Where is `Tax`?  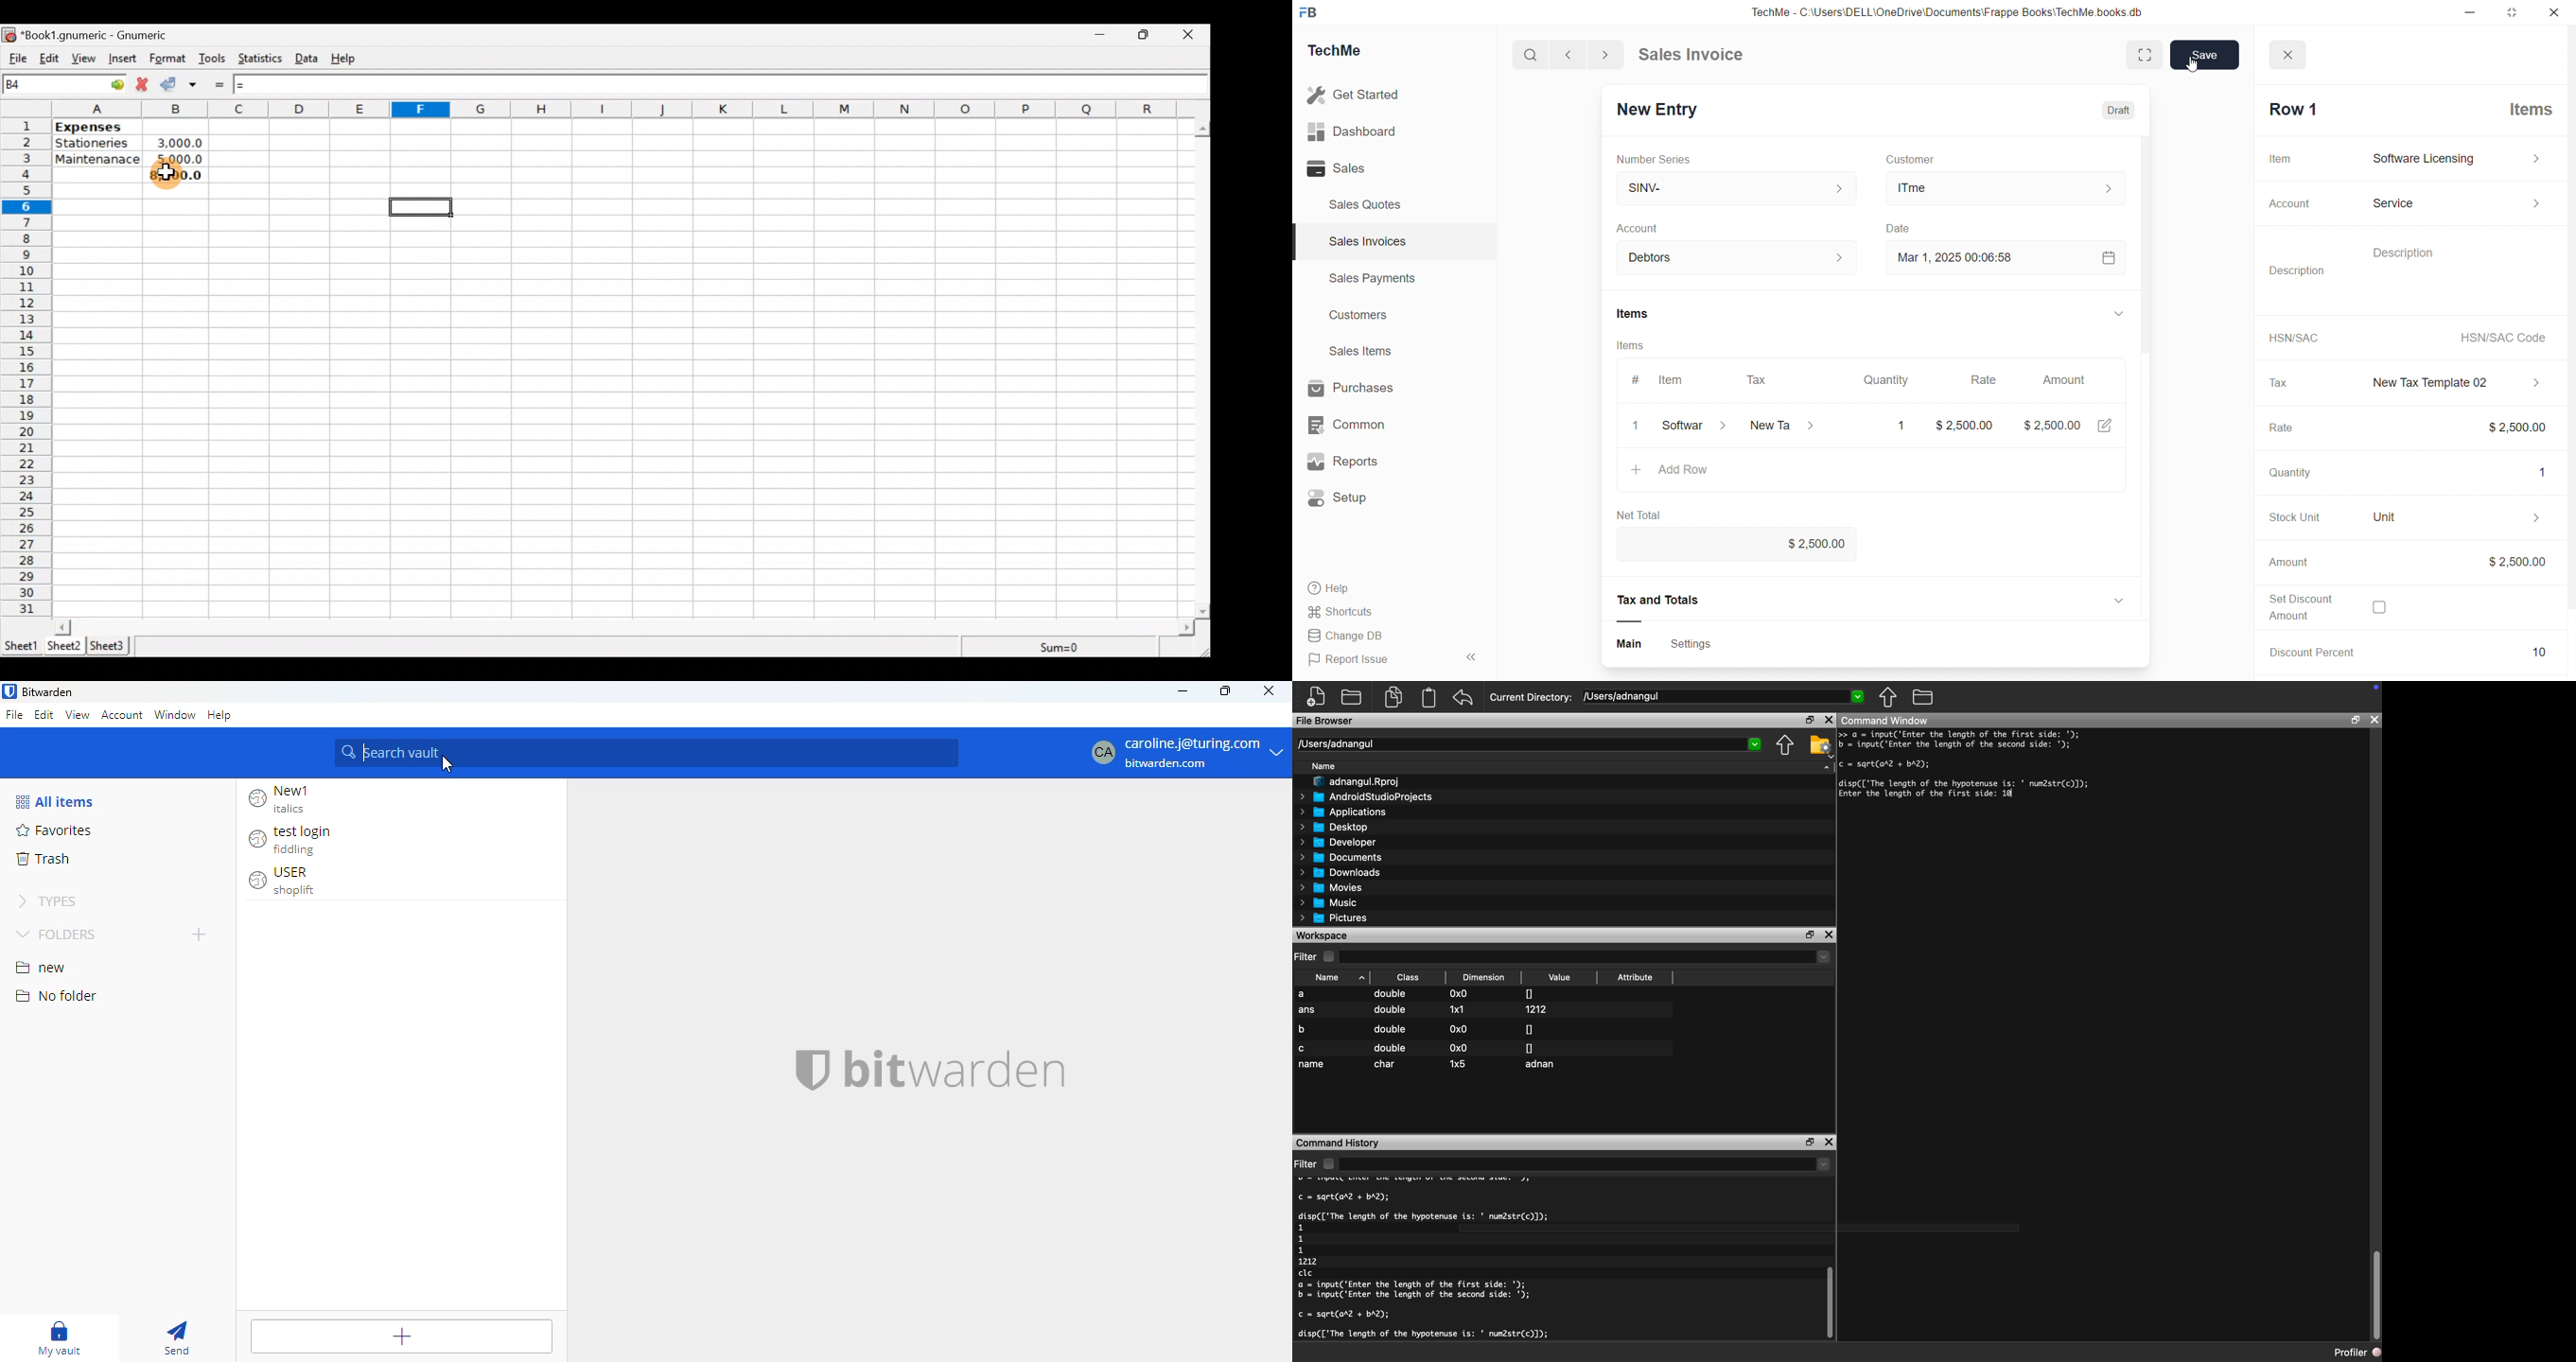 Tax is located at coordinates (2277, 383).